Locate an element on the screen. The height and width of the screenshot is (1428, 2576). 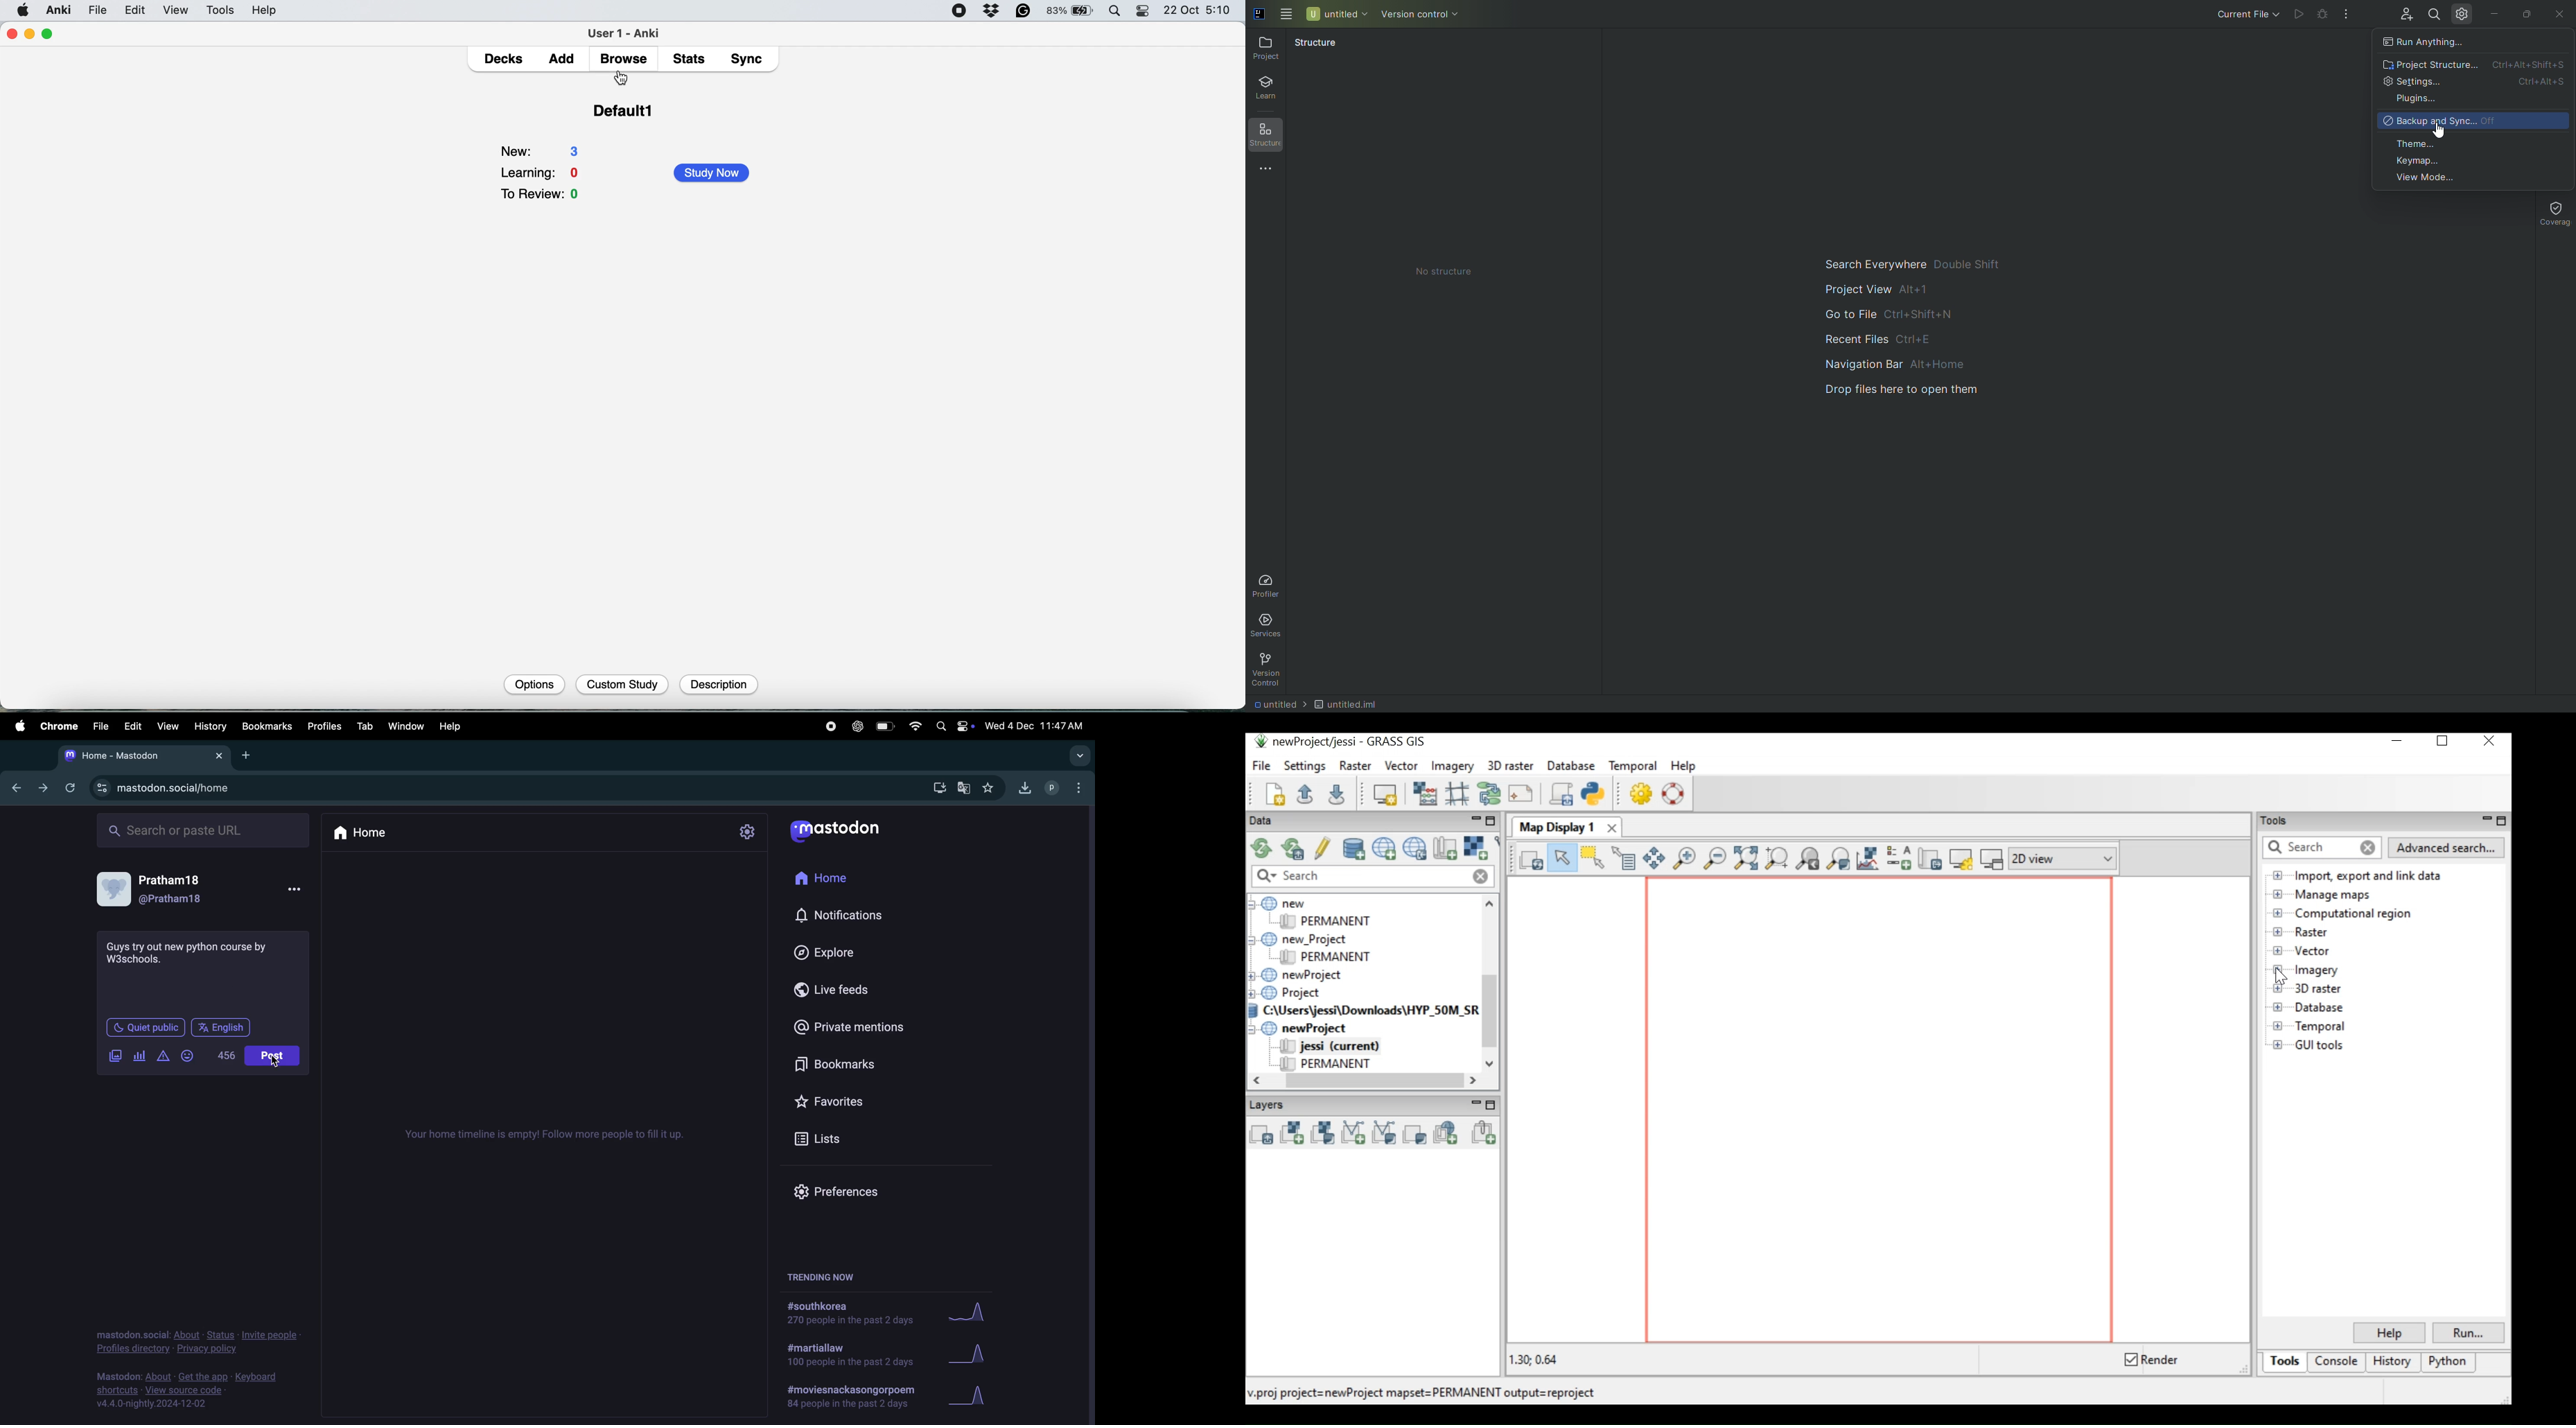
trending now is located at coordinates (823, 1276).